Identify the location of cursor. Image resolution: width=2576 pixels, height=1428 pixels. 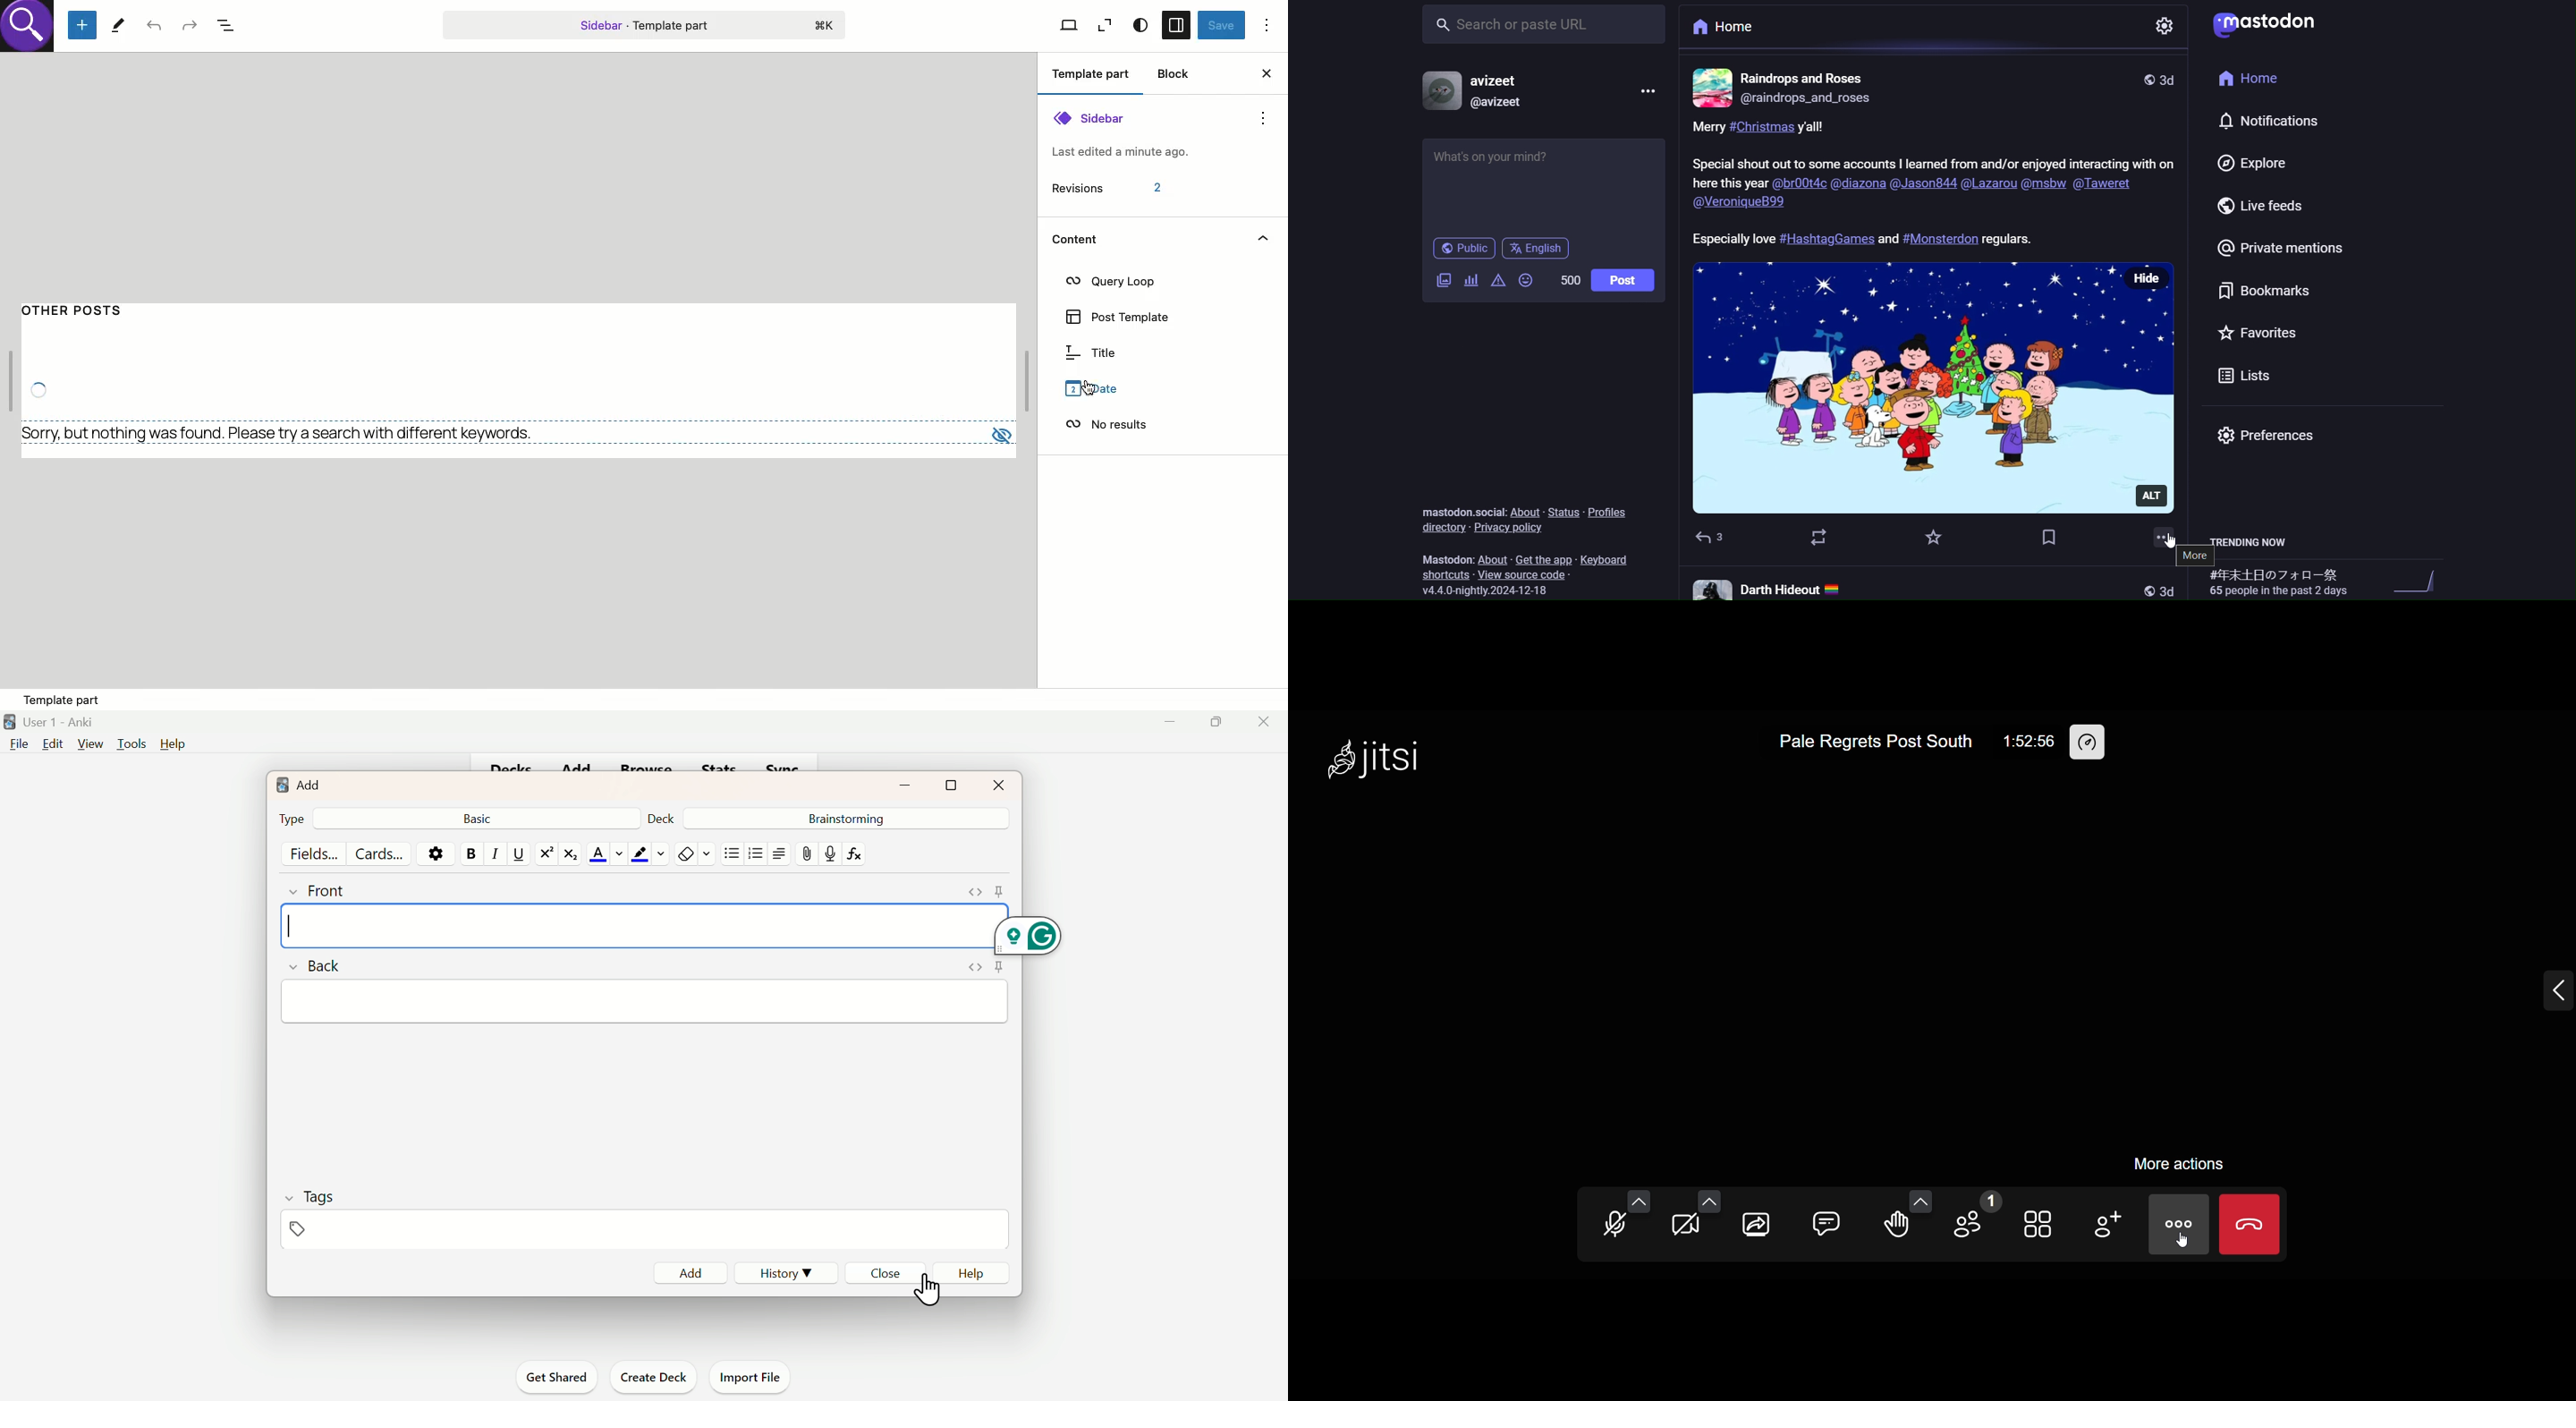
(925, 1289).